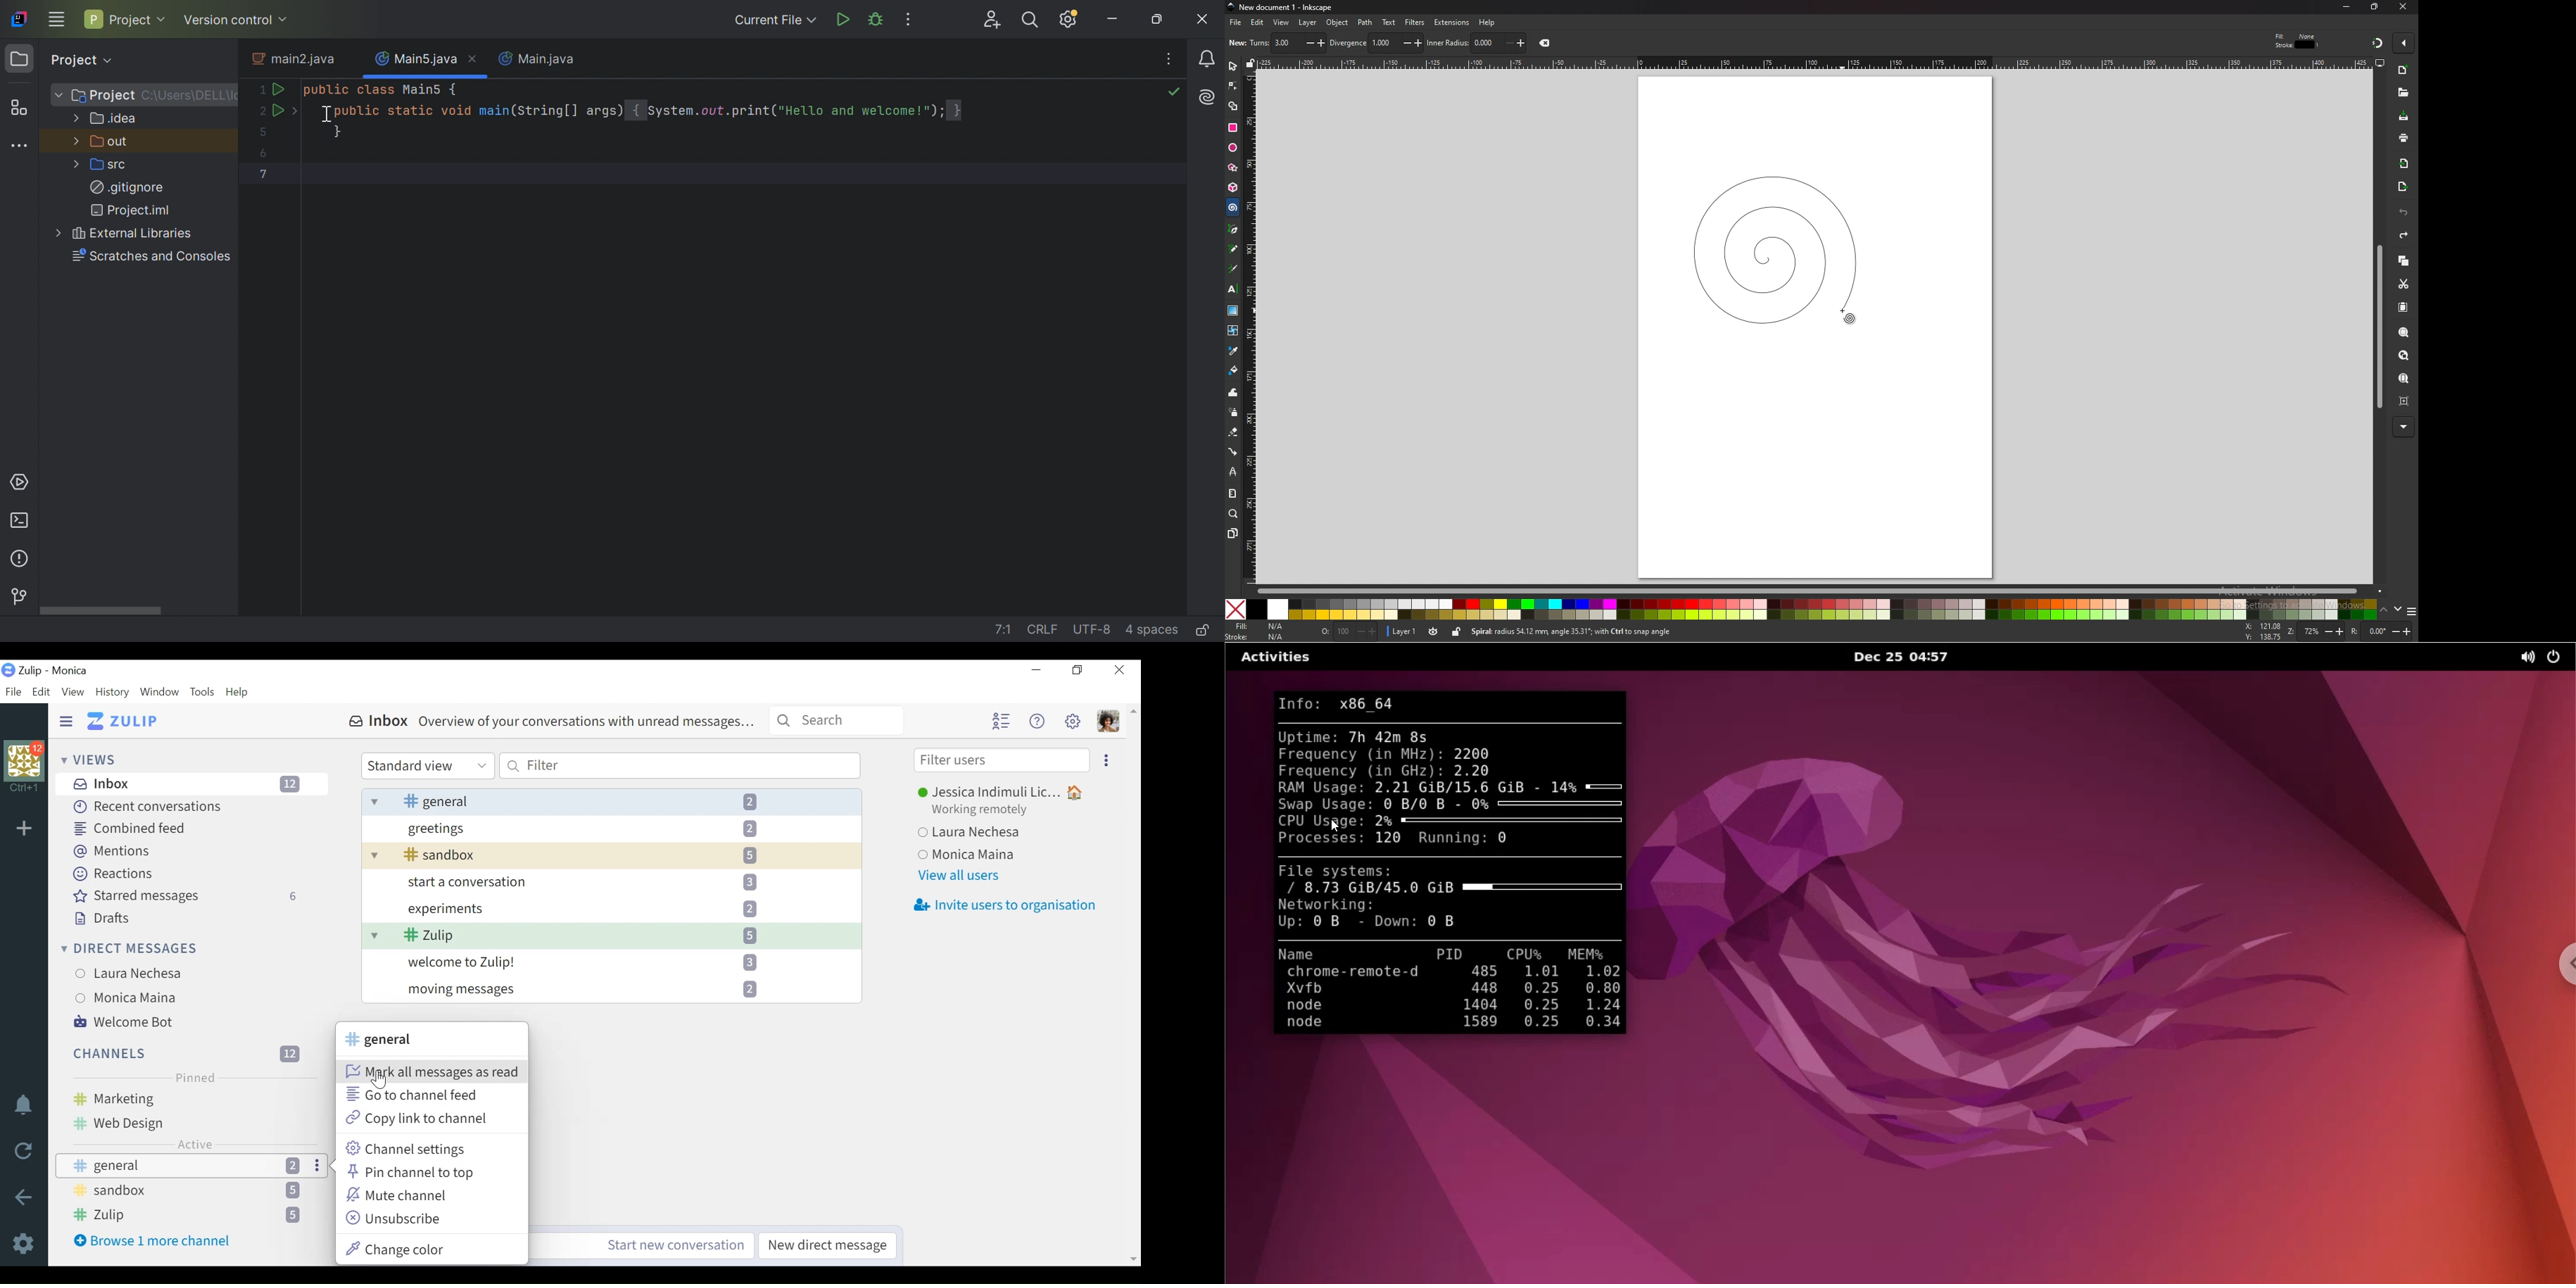 This screenshot has width=2576, height=1288. What do you see at coordinates (1072, 720) in the screenshot?
I see `Main menu` at bounding box center [1072, 720].